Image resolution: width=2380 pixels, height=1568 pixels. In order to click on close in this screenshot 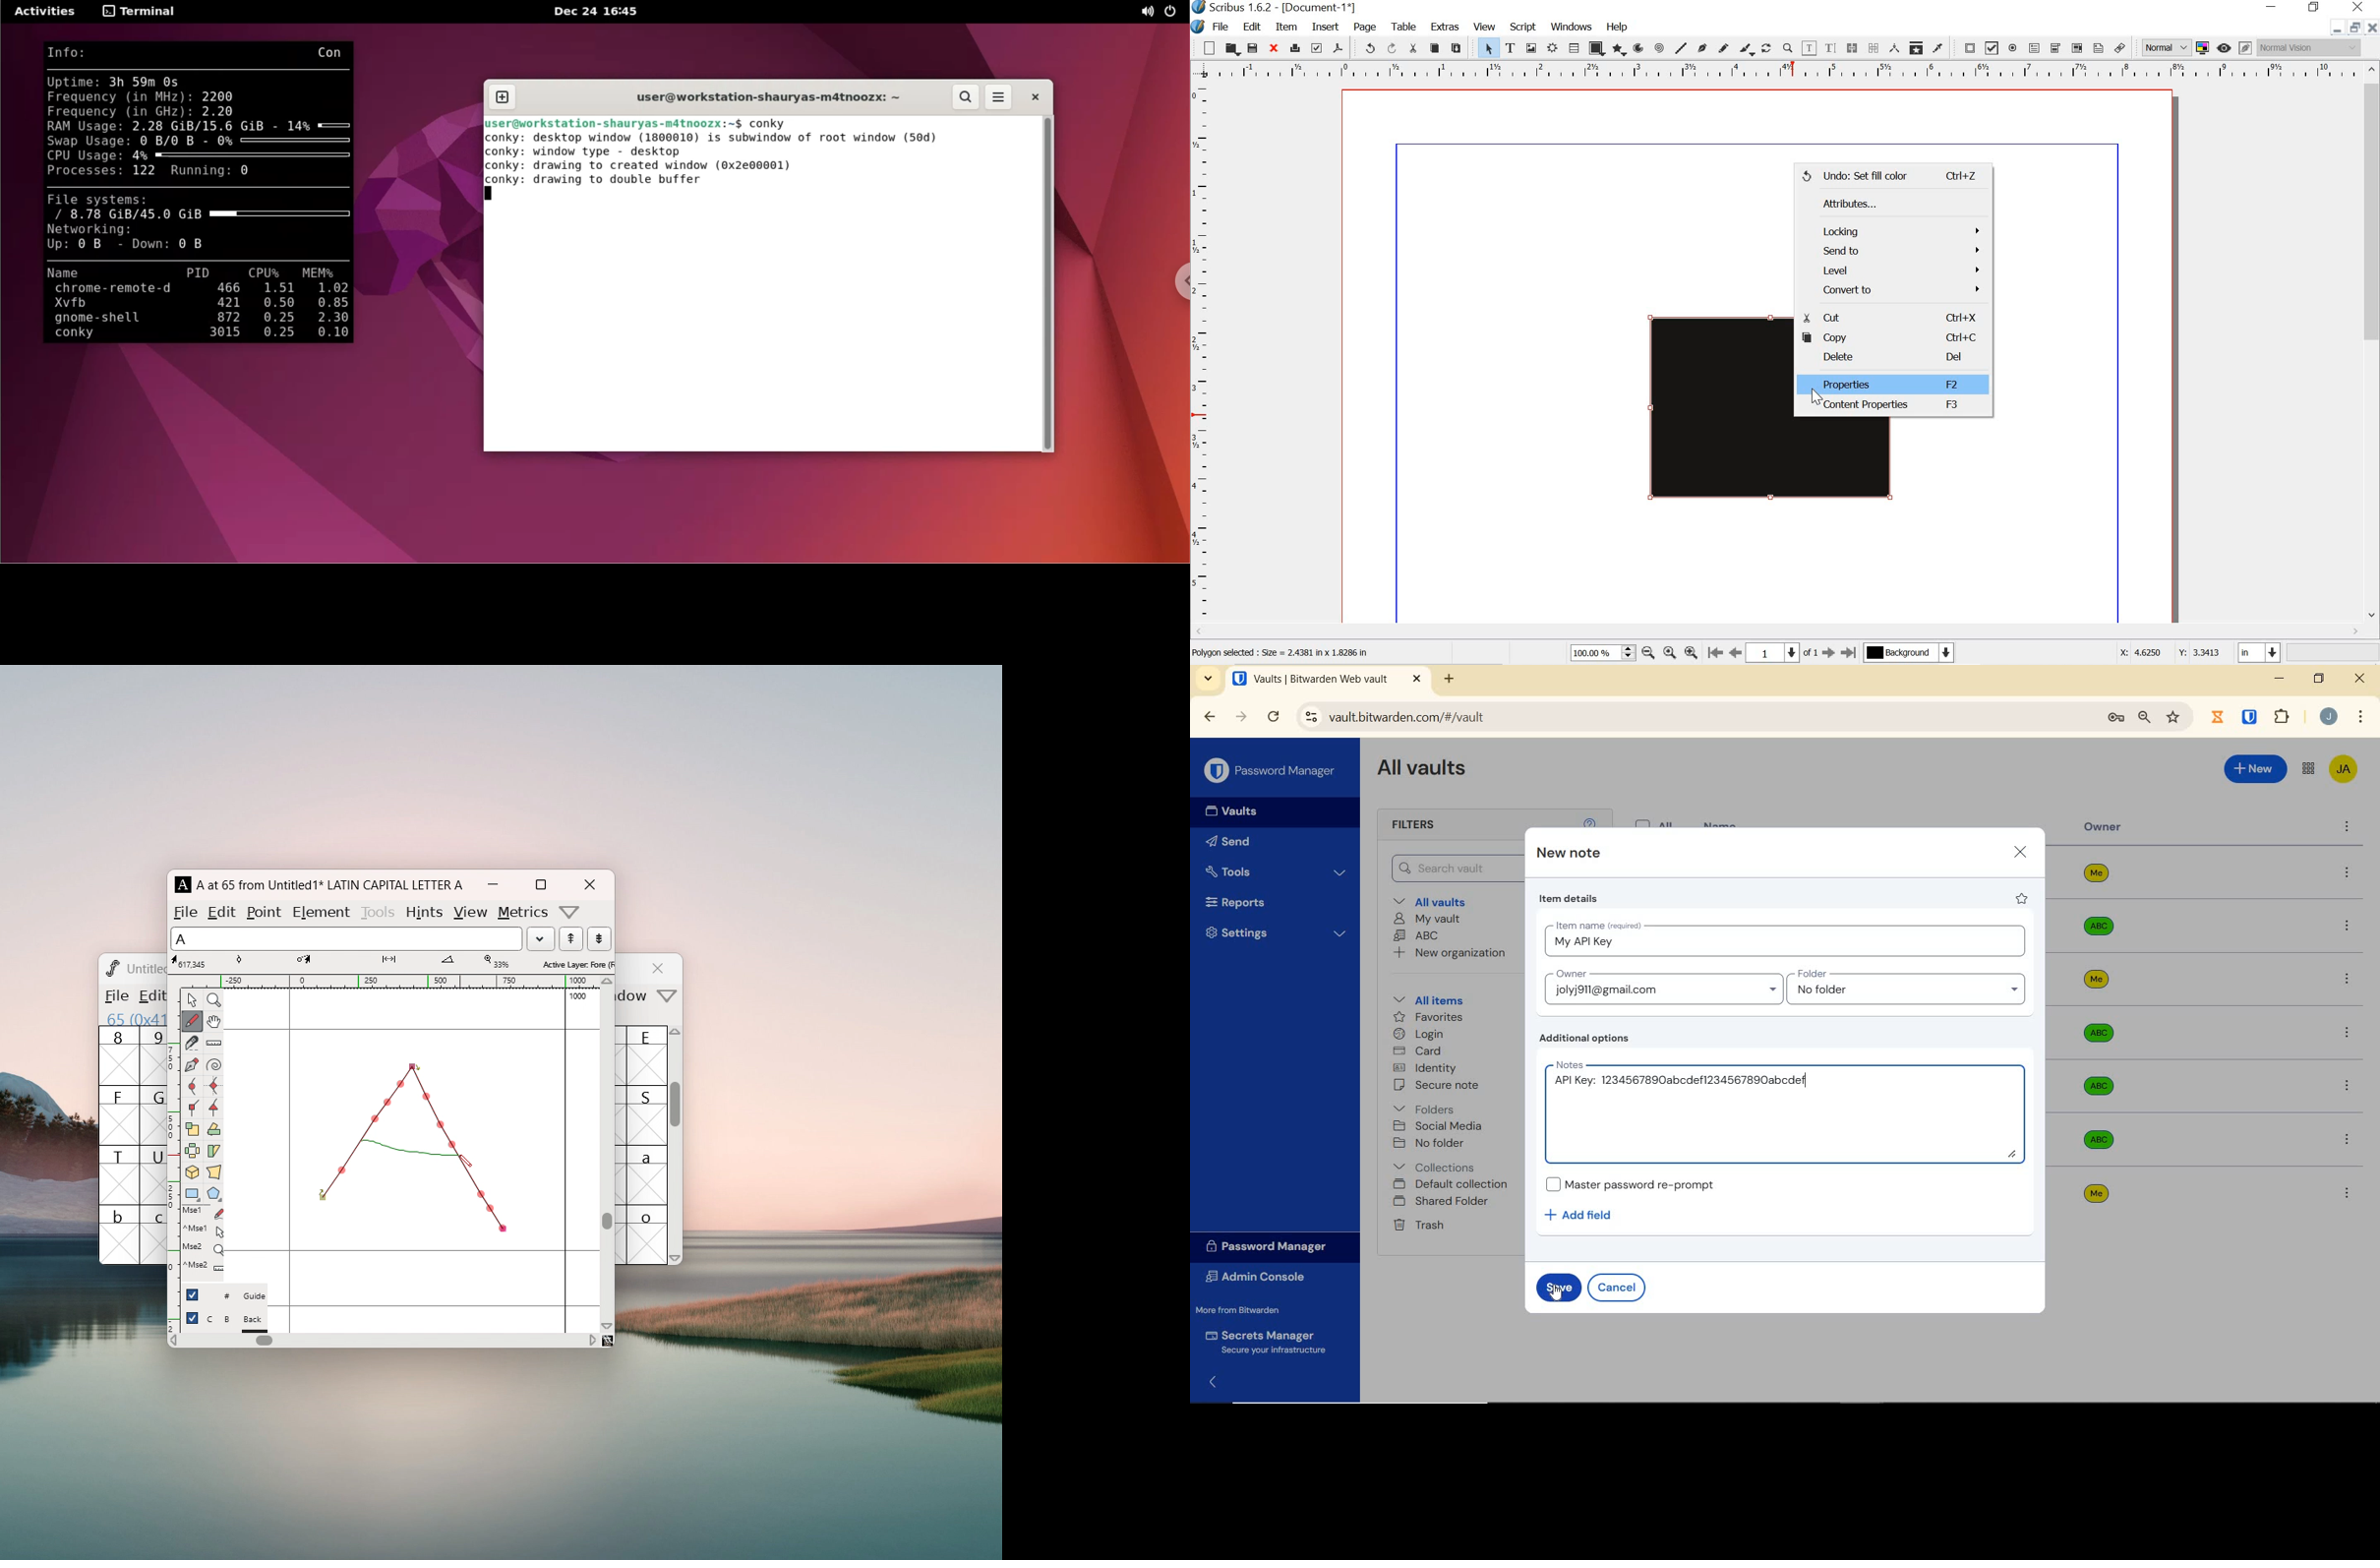, I will do `click(1272, 47)`.